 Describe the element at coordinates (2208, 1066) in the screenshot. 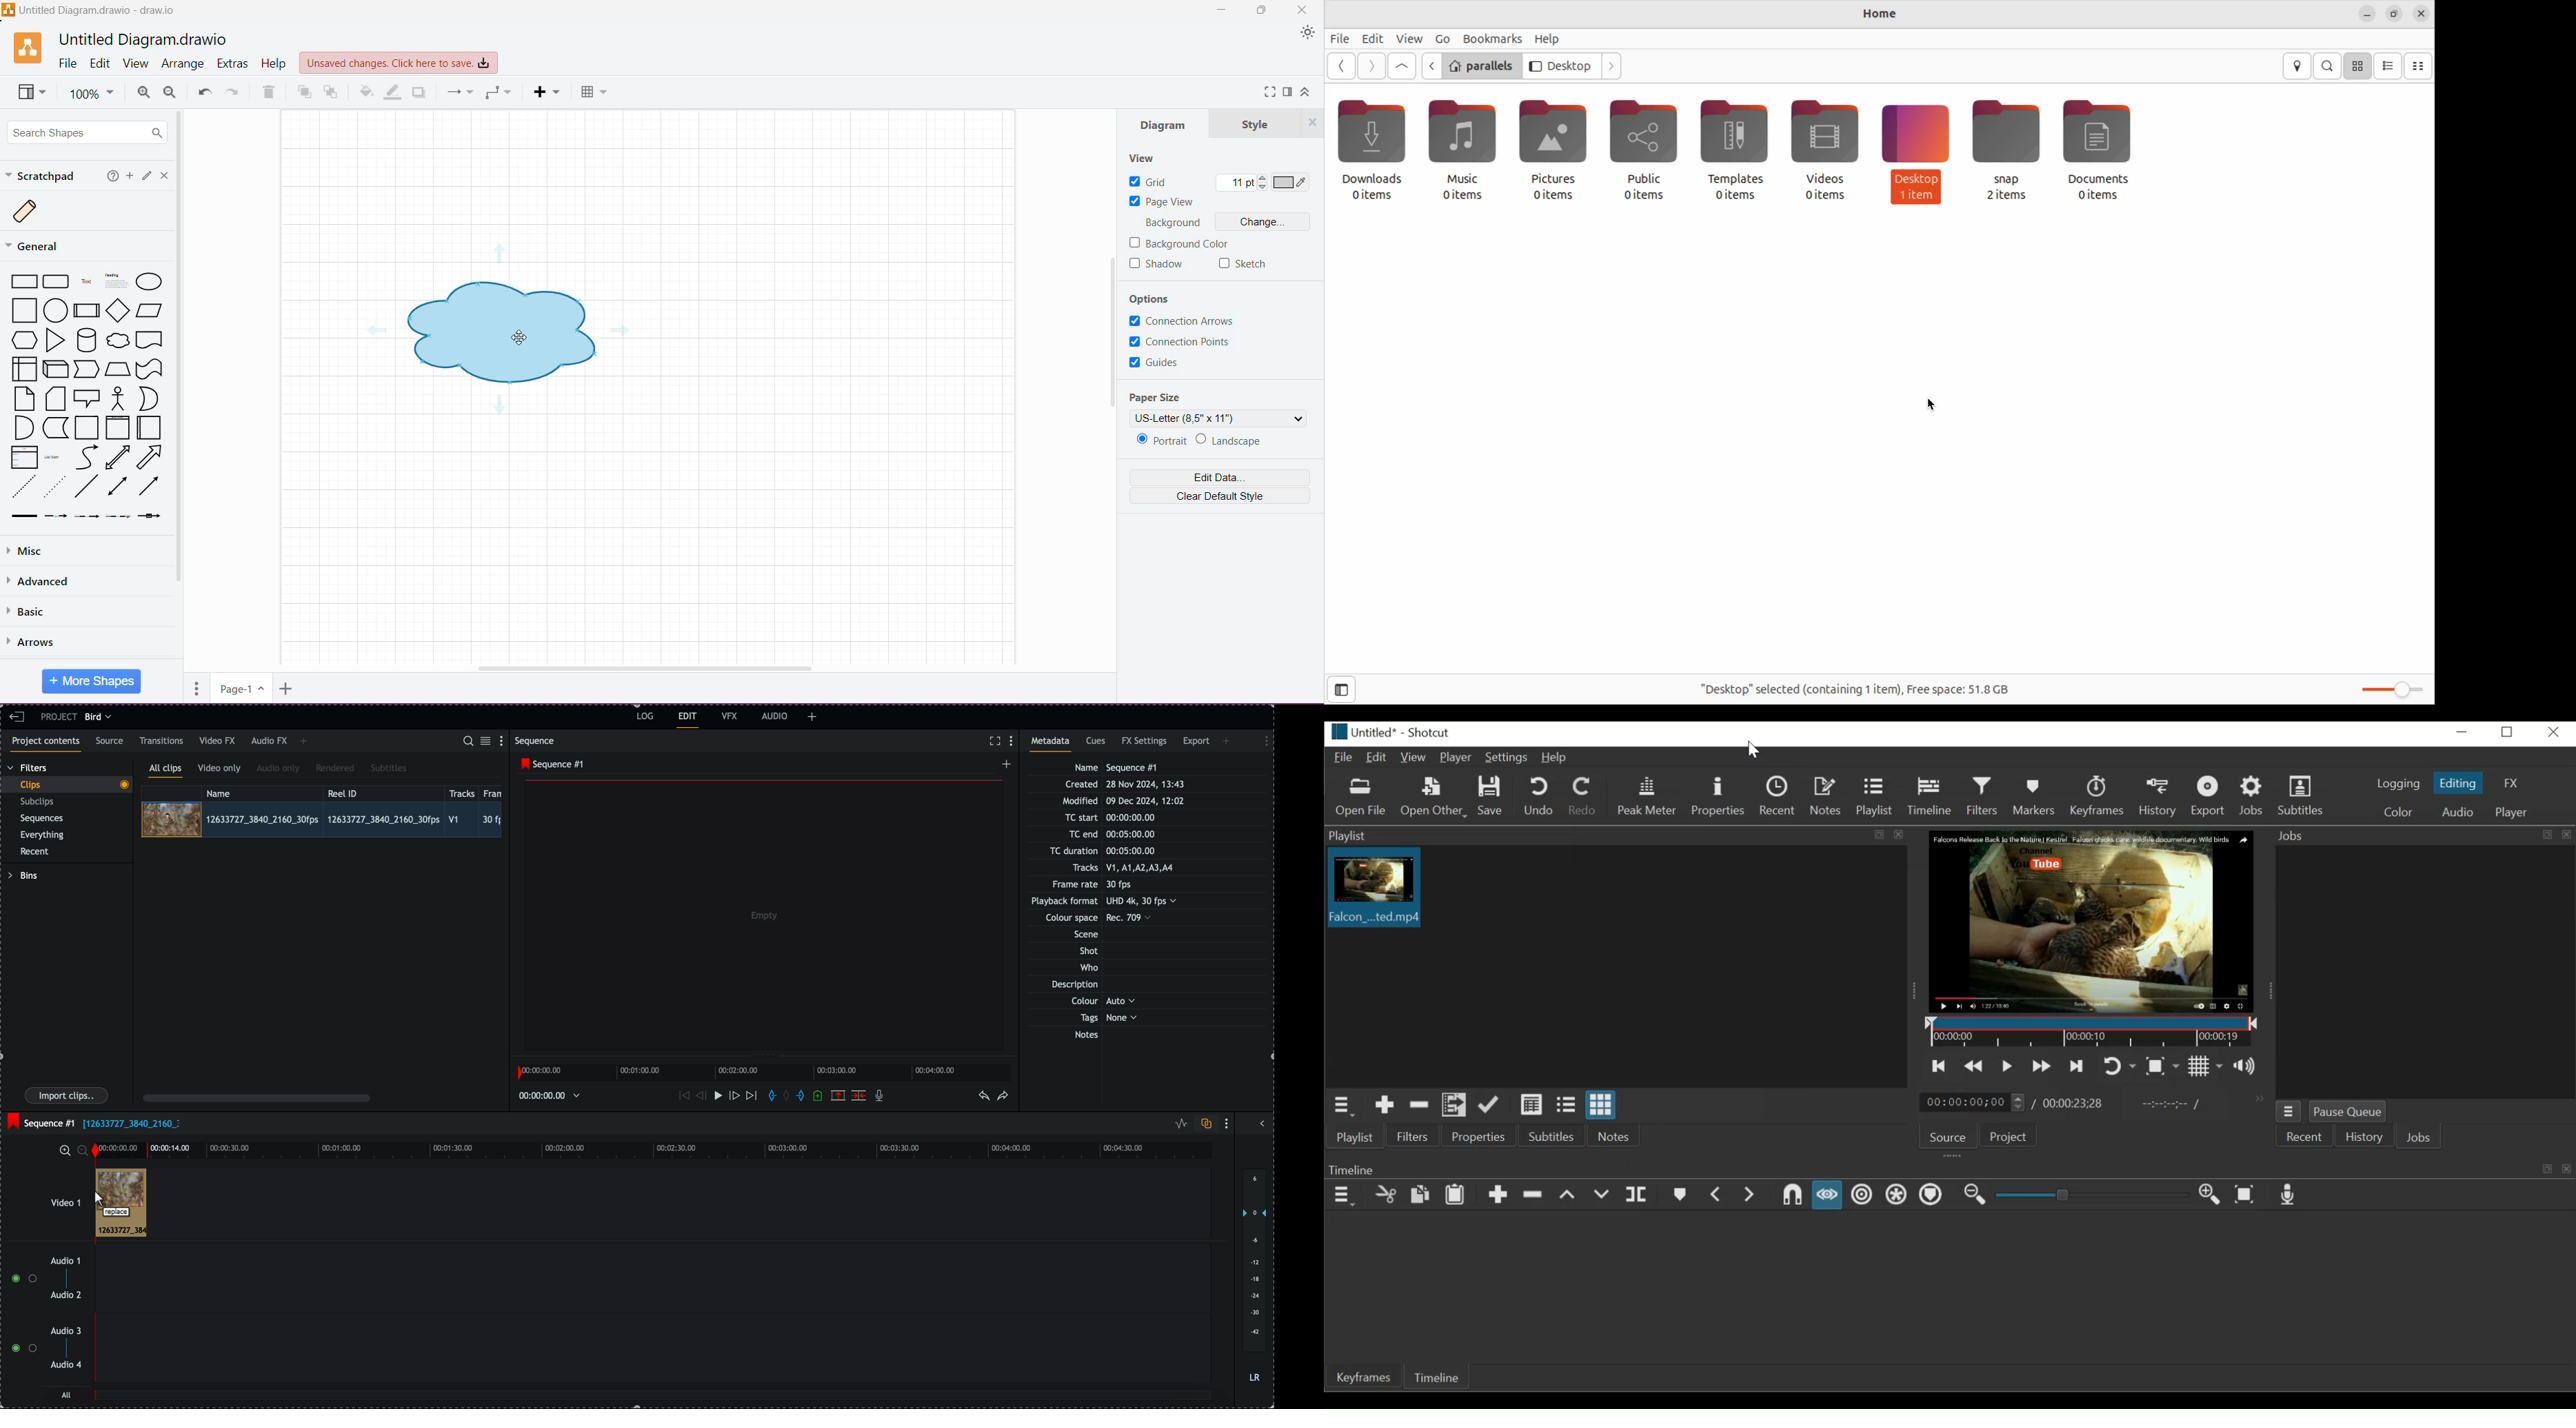

I see `Toggle grid display on the player` at that location.